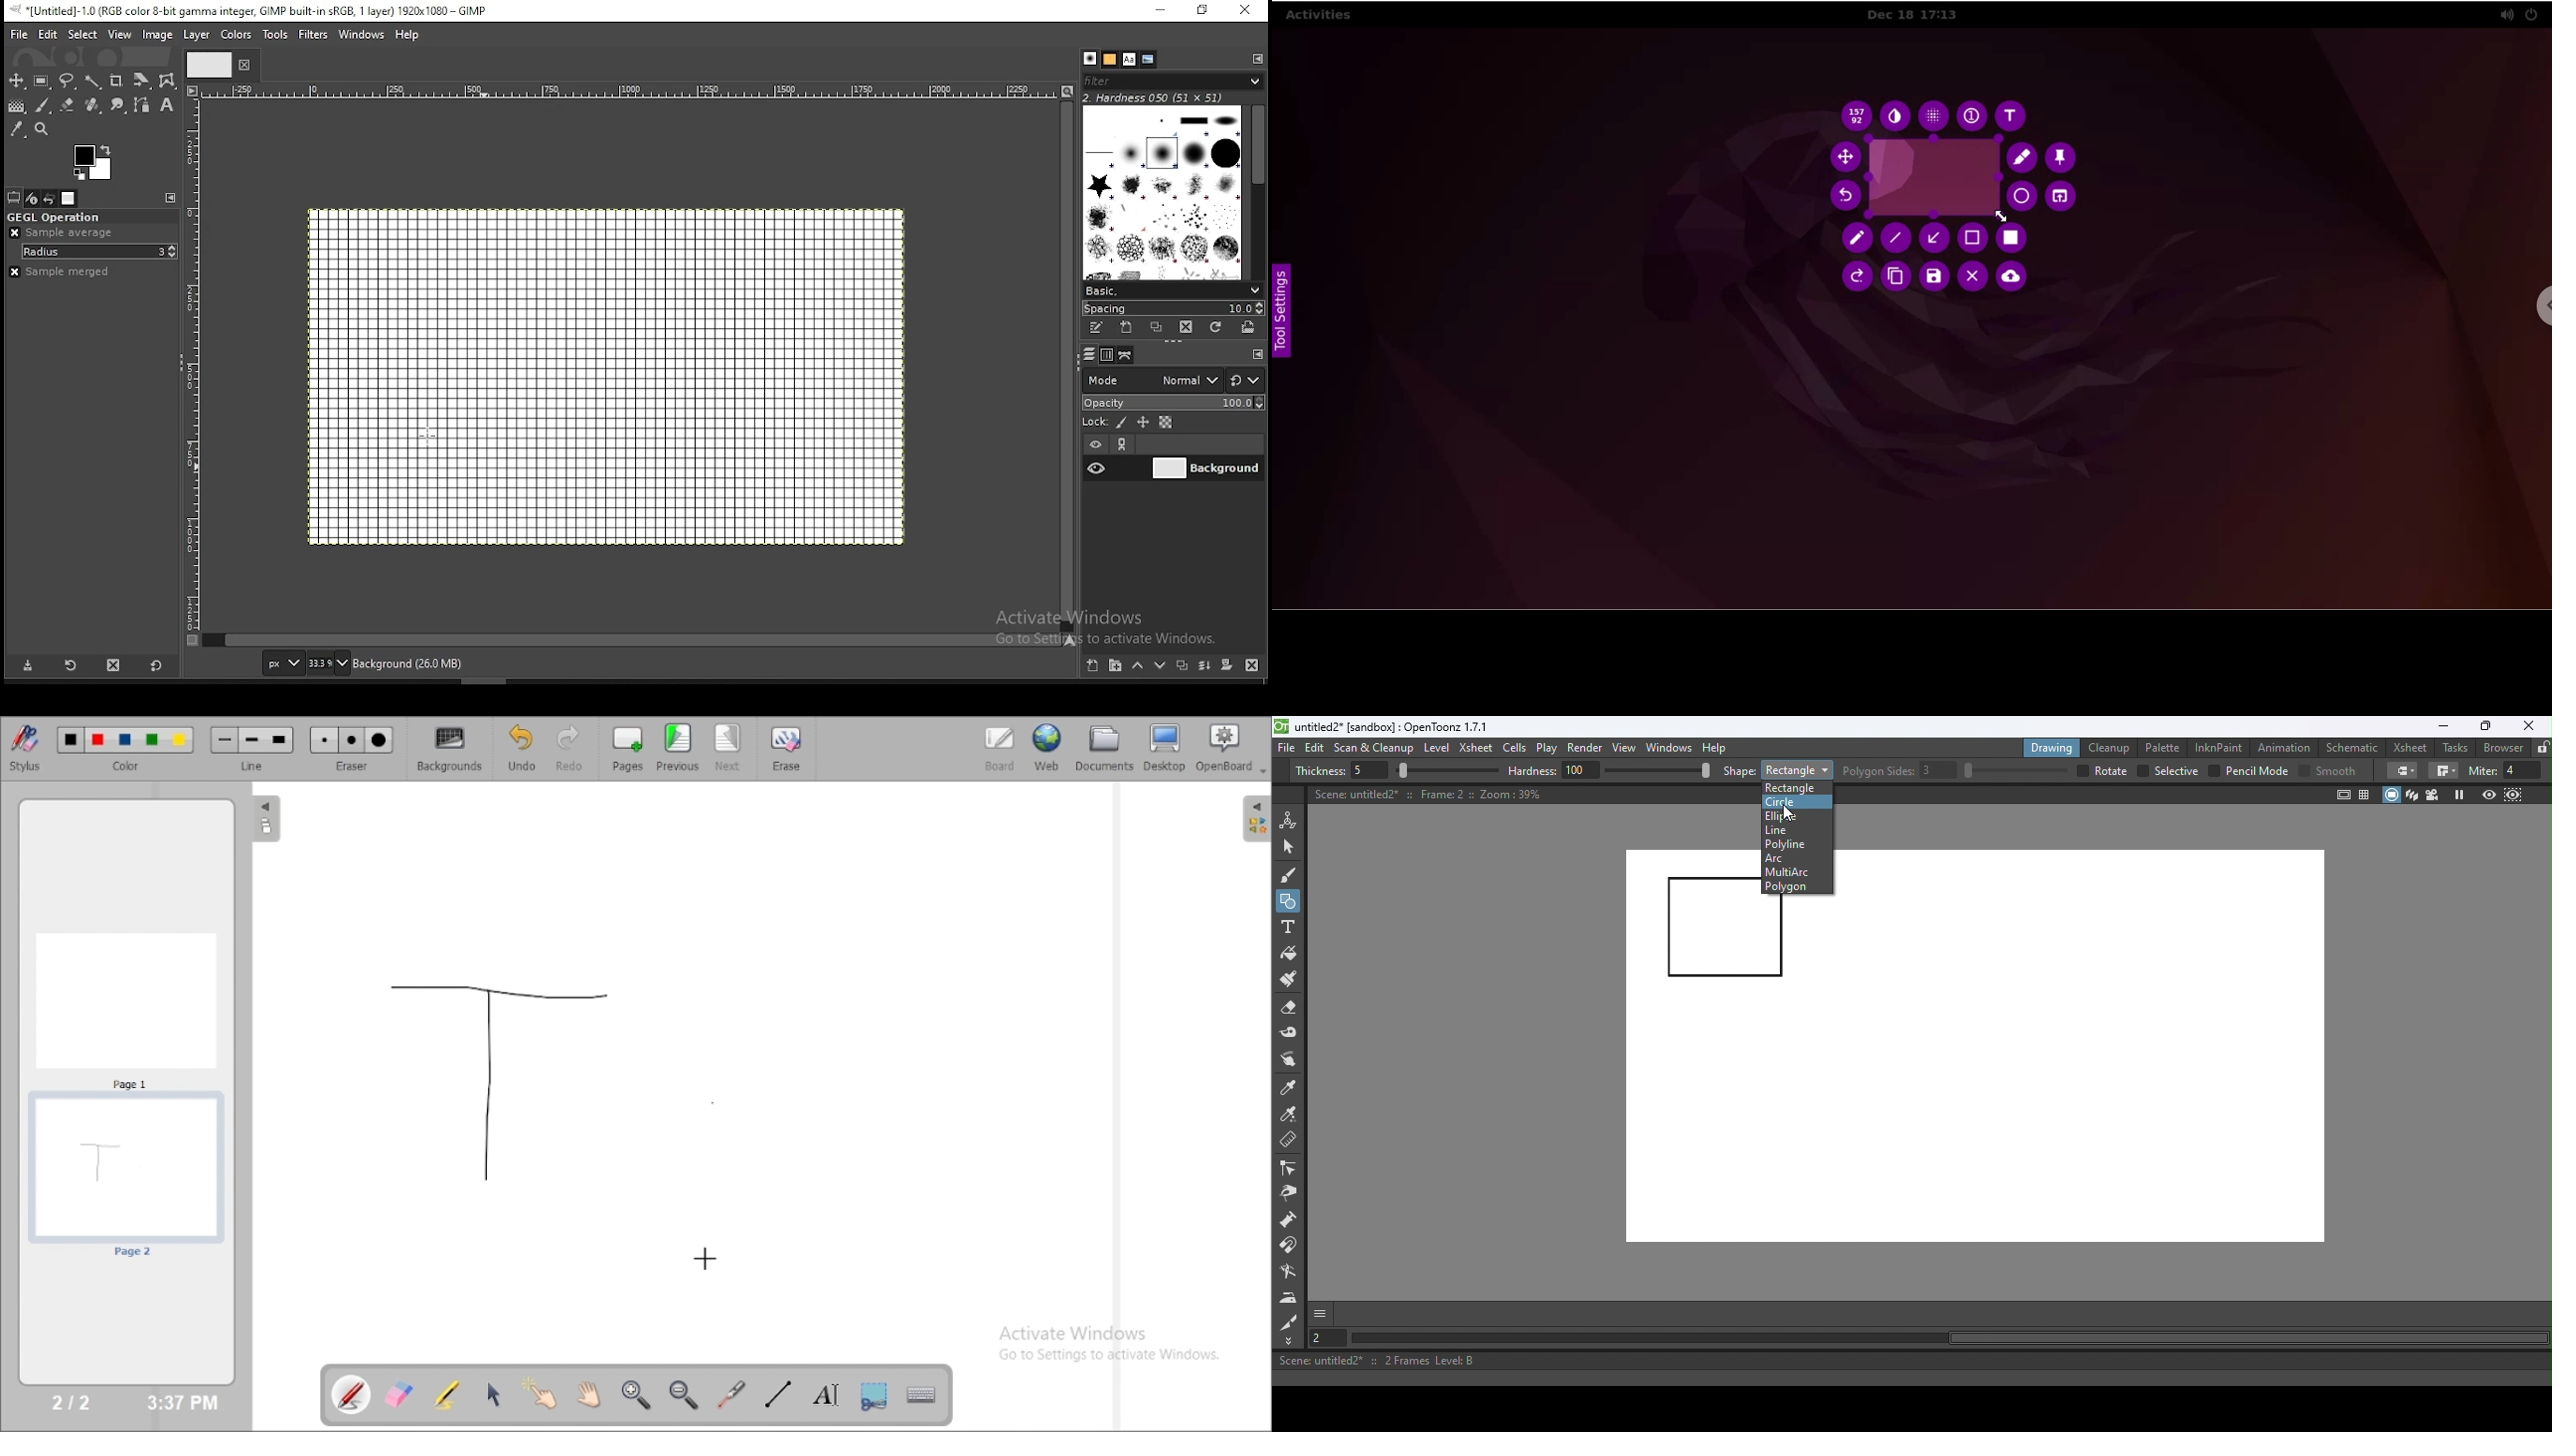  What do you see at coordinates (265, 820) in the screenshot?
I see `The flatplan (left panel)` at bounding box center [265, 820].